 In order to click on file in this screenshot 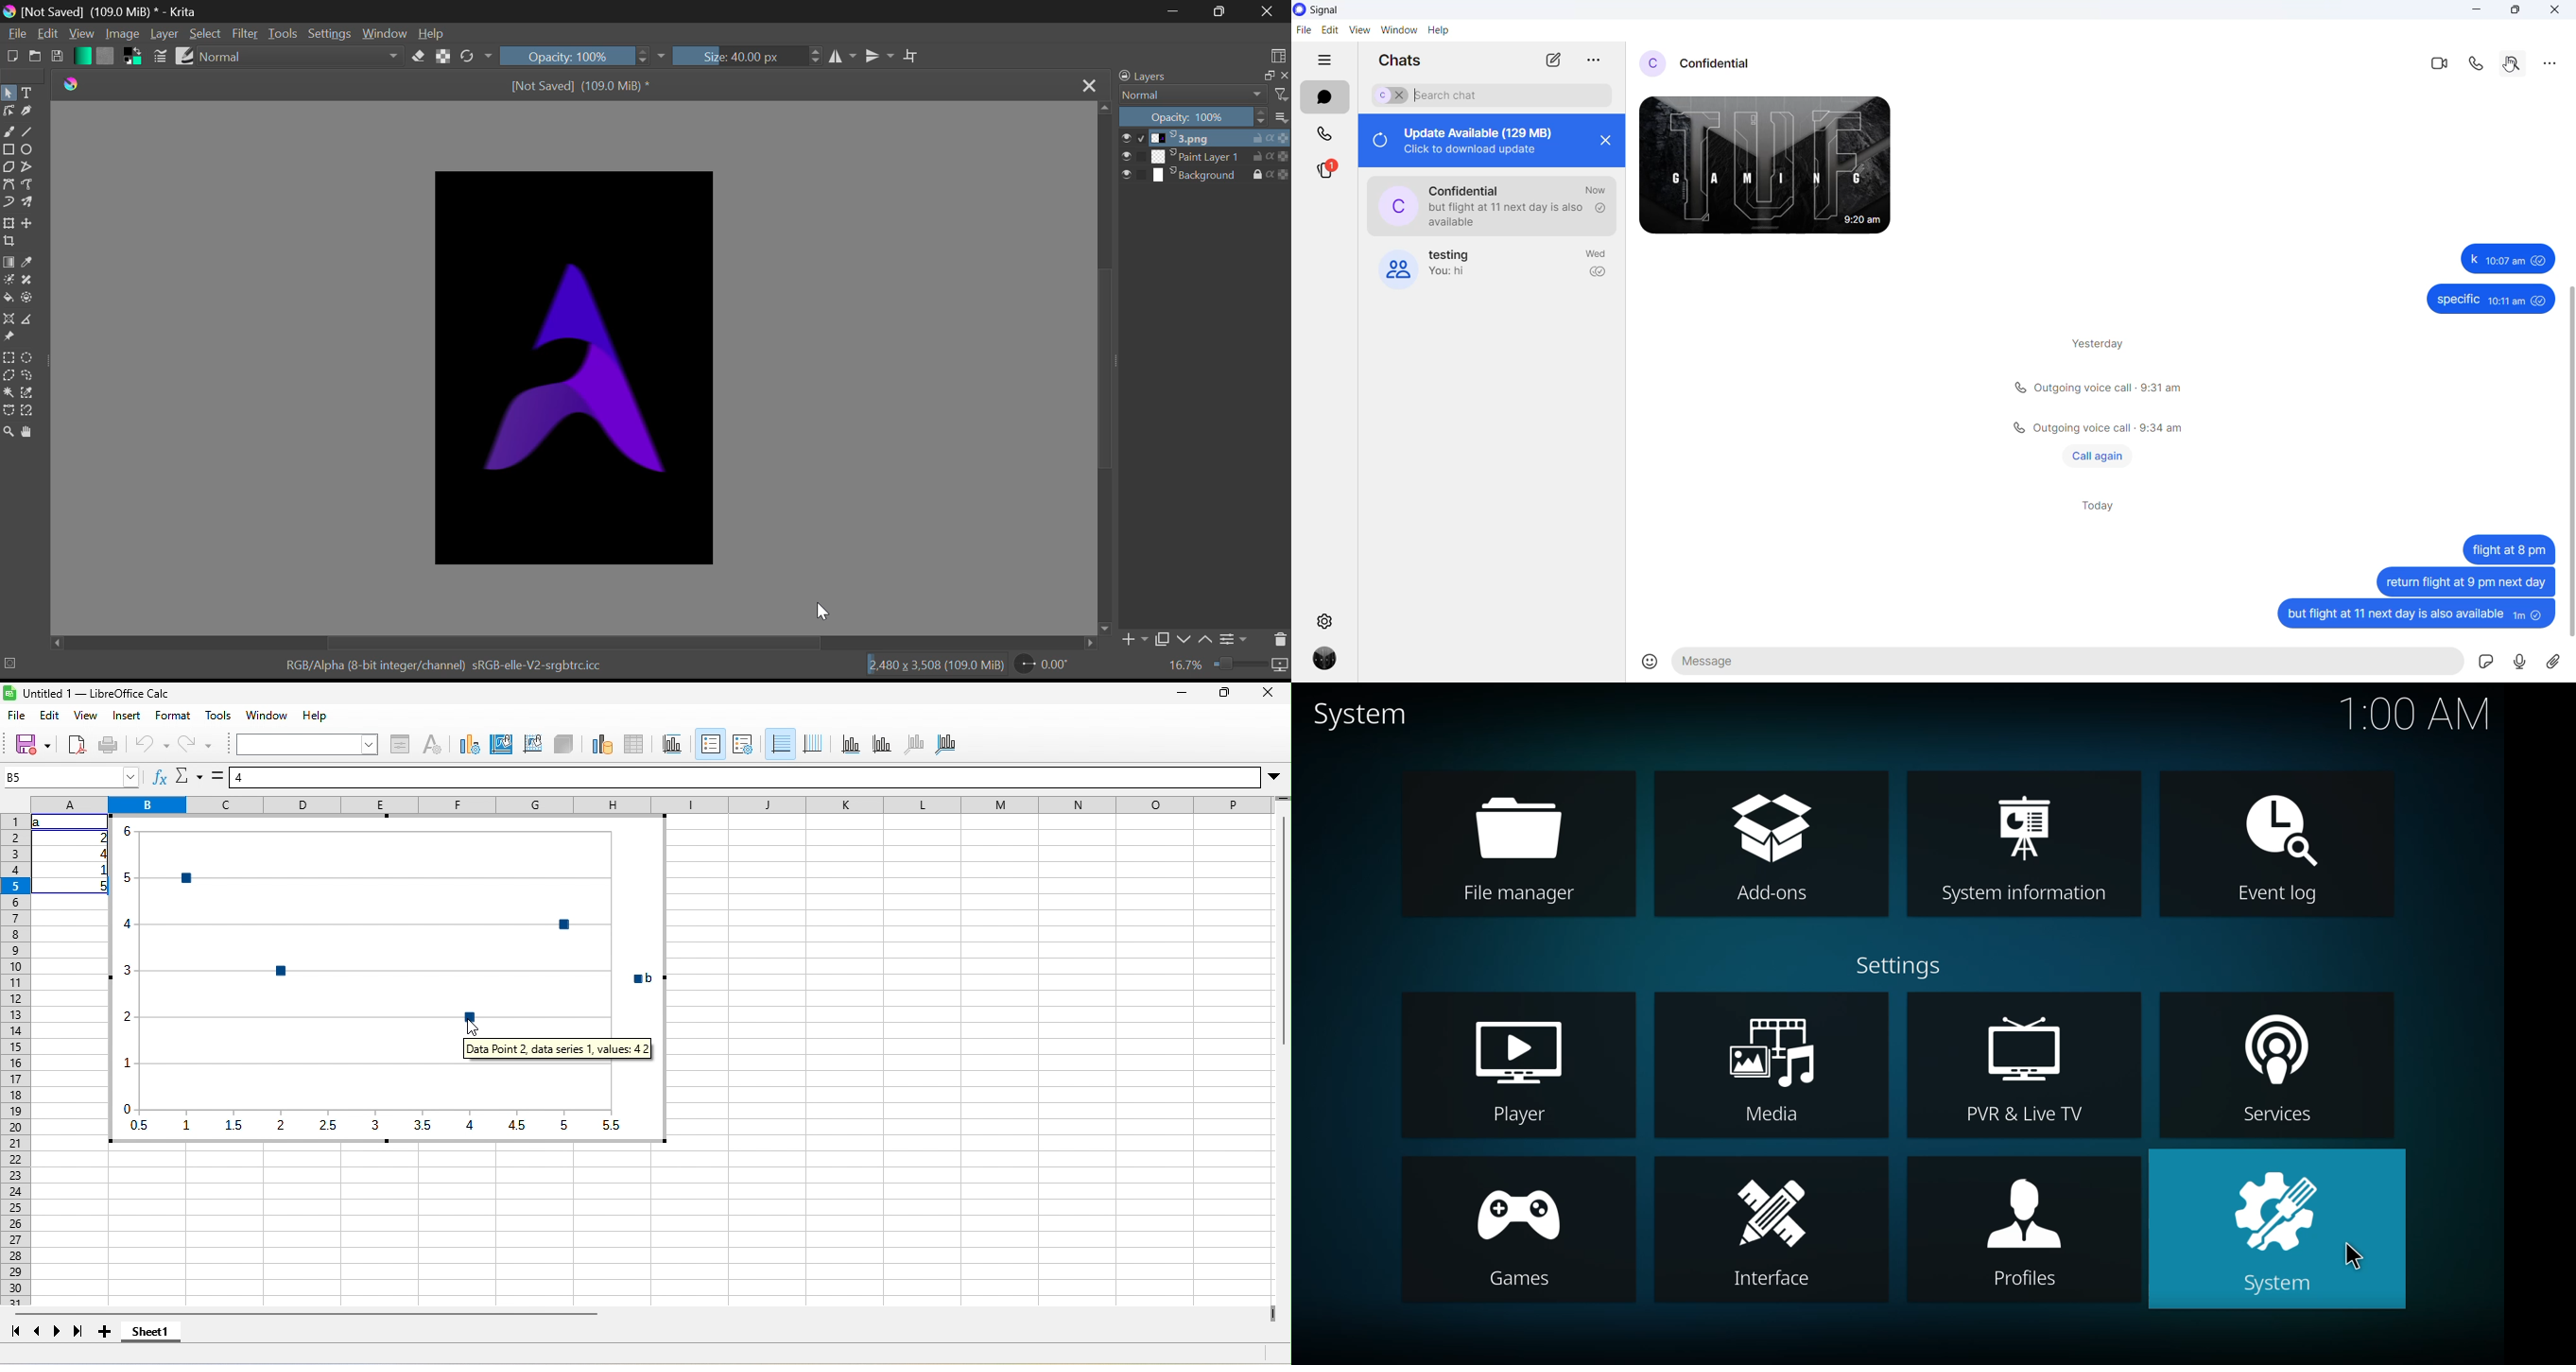, I will do `click(17, 716)`.